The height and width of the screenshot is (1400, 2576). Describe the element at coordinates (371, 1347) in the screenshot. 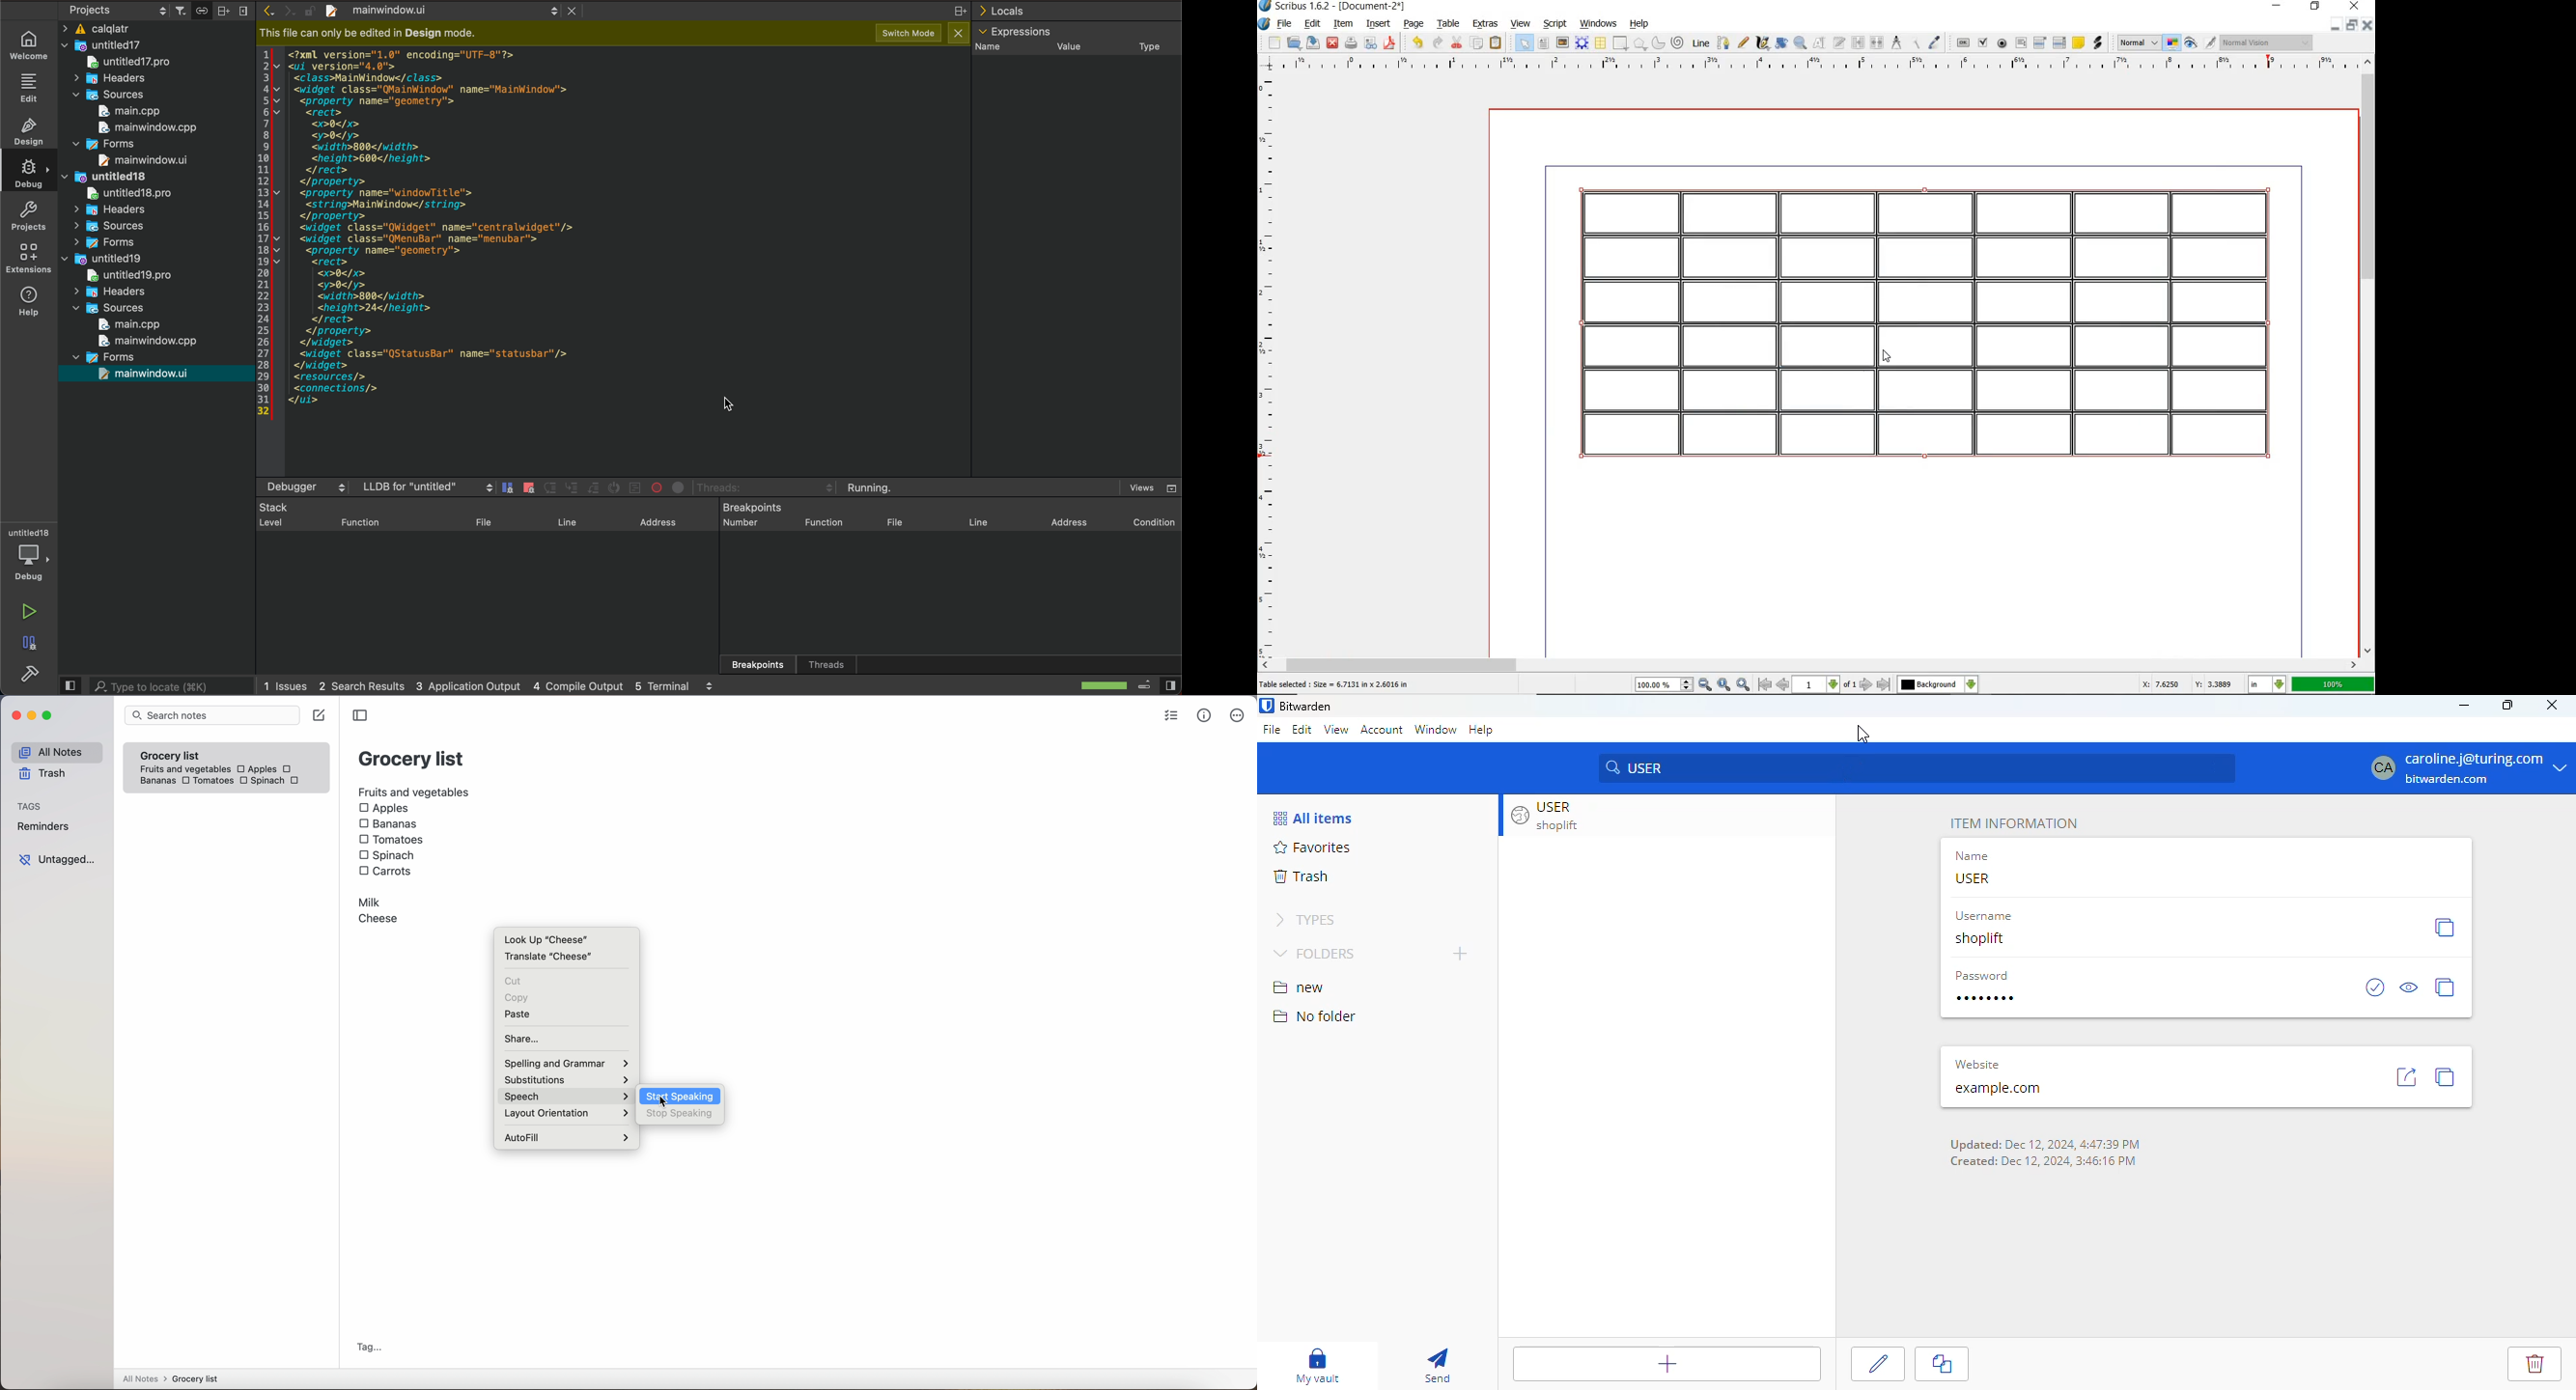

I see `tag` at that location.